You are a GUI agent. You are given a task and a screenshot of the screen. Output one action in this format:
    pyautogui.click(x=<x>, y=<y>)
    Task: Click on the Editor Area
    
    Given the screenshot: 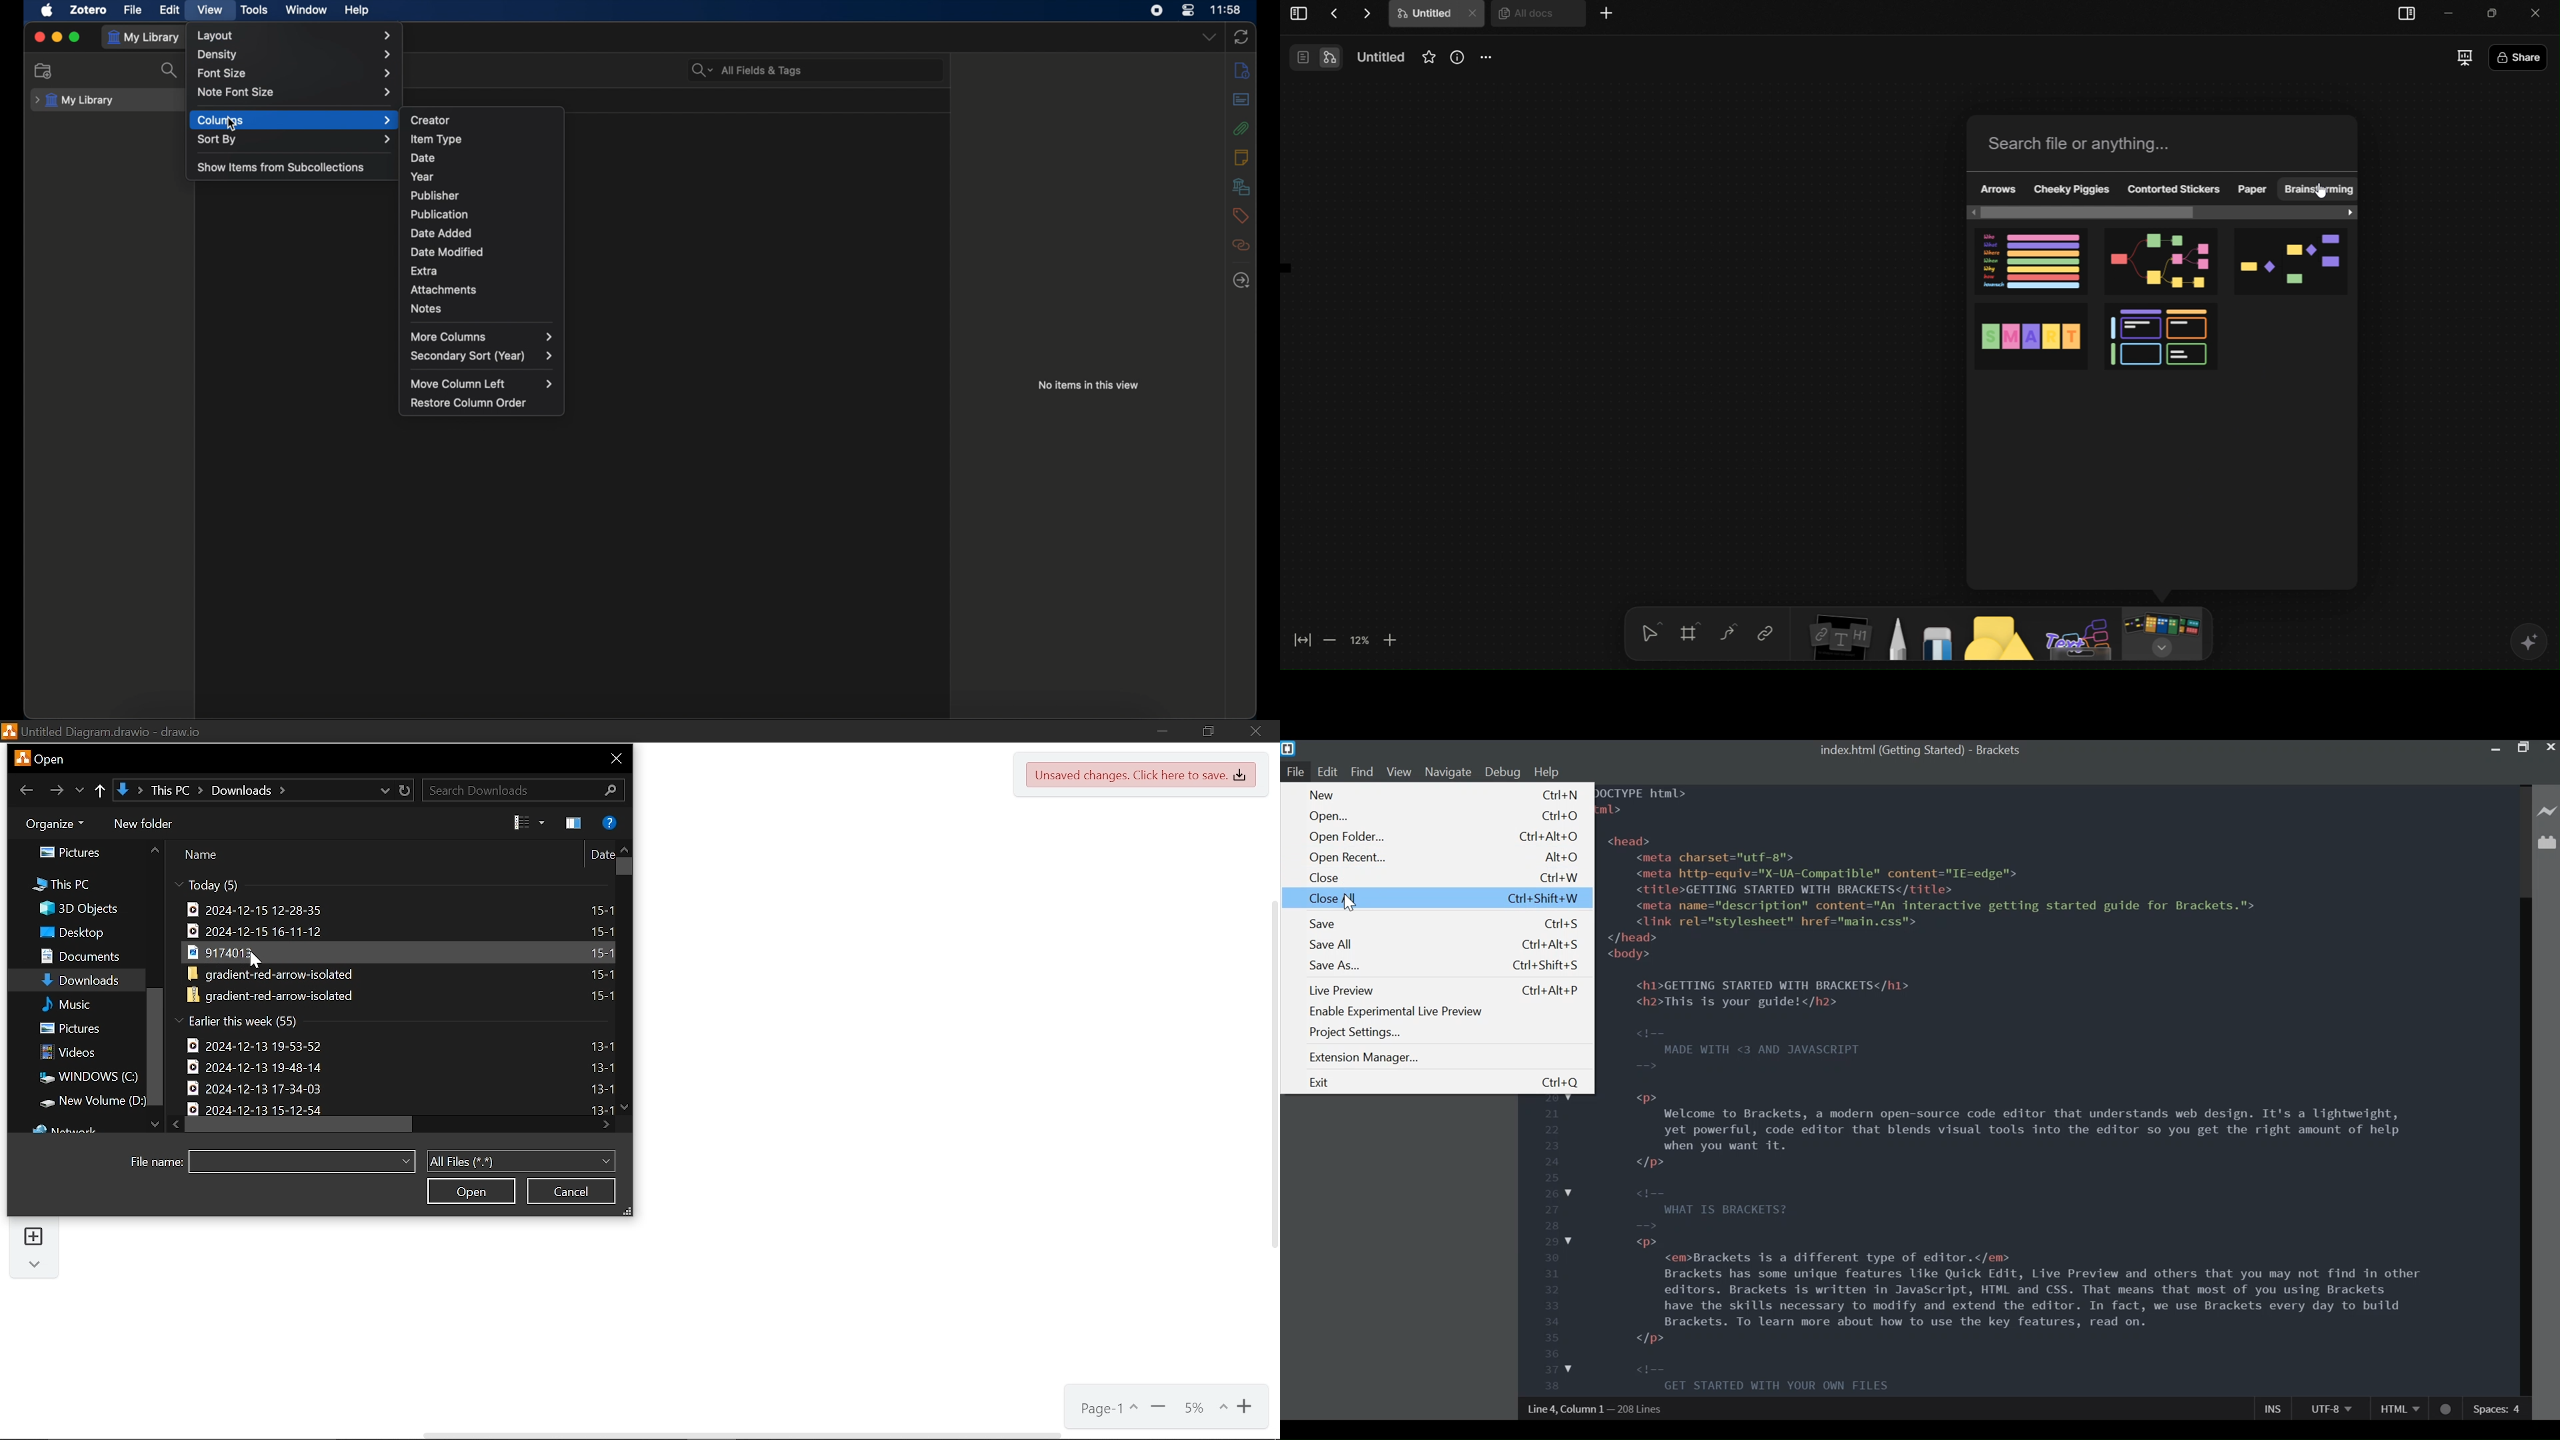 What is the action you would take?
    pyautogui.click(x=2061, y=1089)
    